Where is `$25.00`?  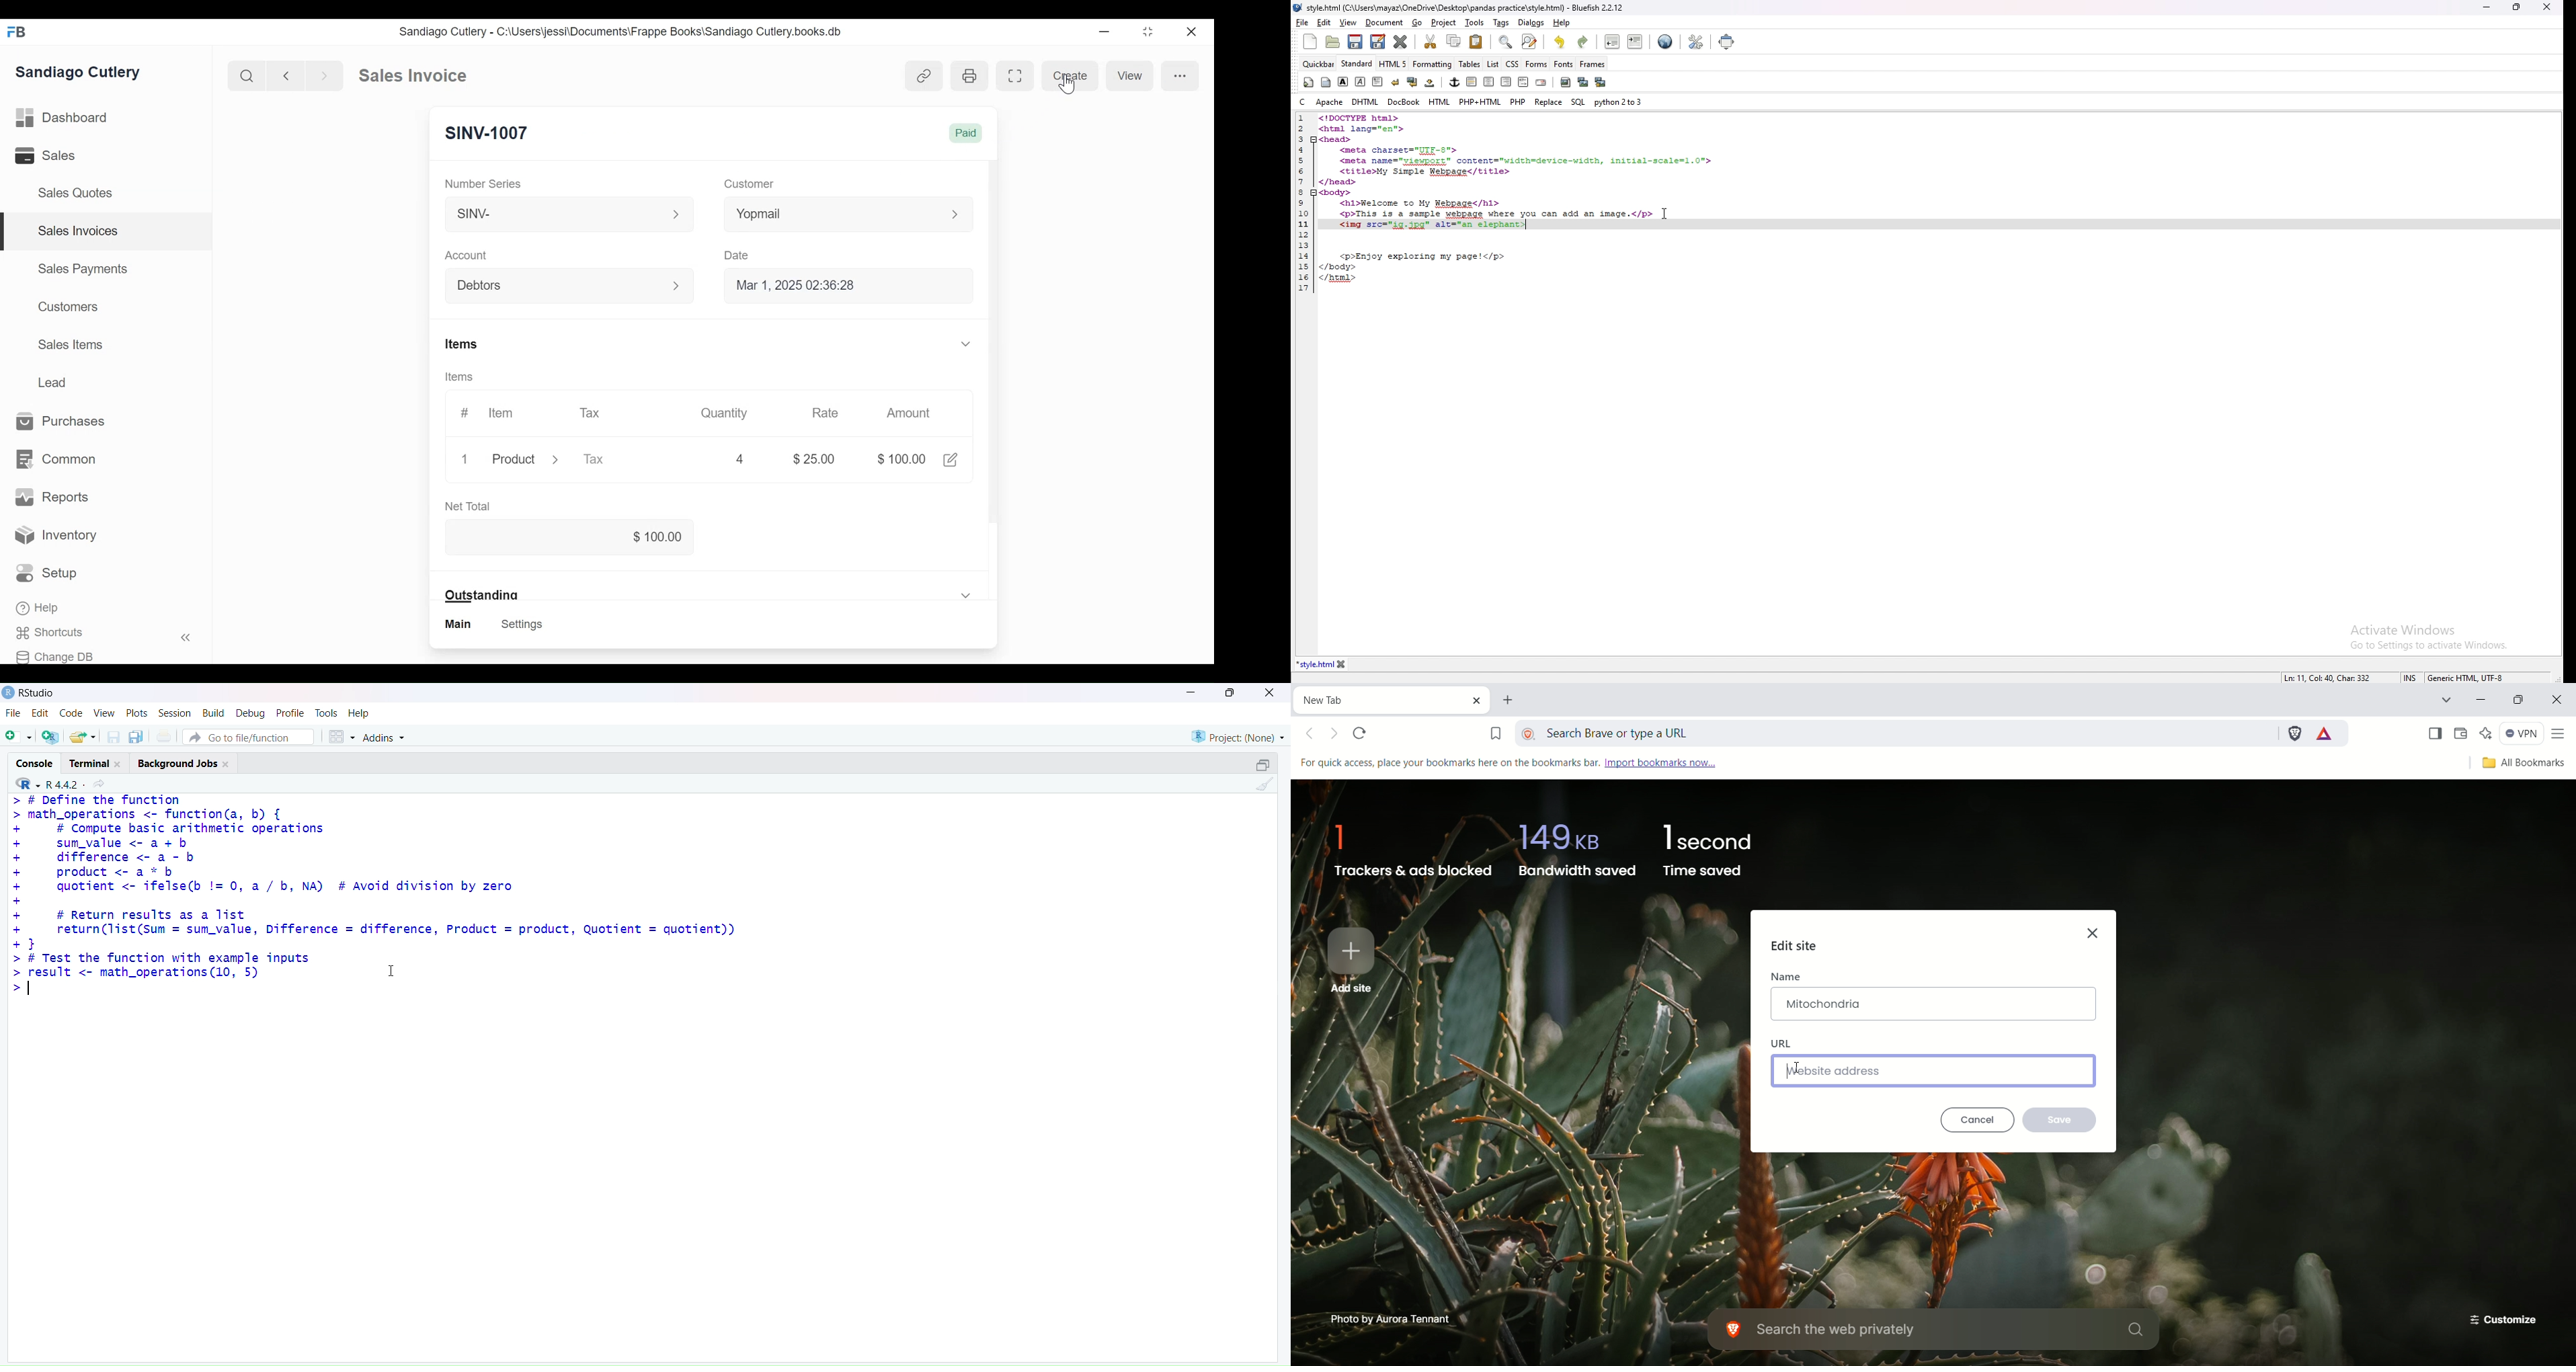 $25.00 is located at coordinates (815, 458).